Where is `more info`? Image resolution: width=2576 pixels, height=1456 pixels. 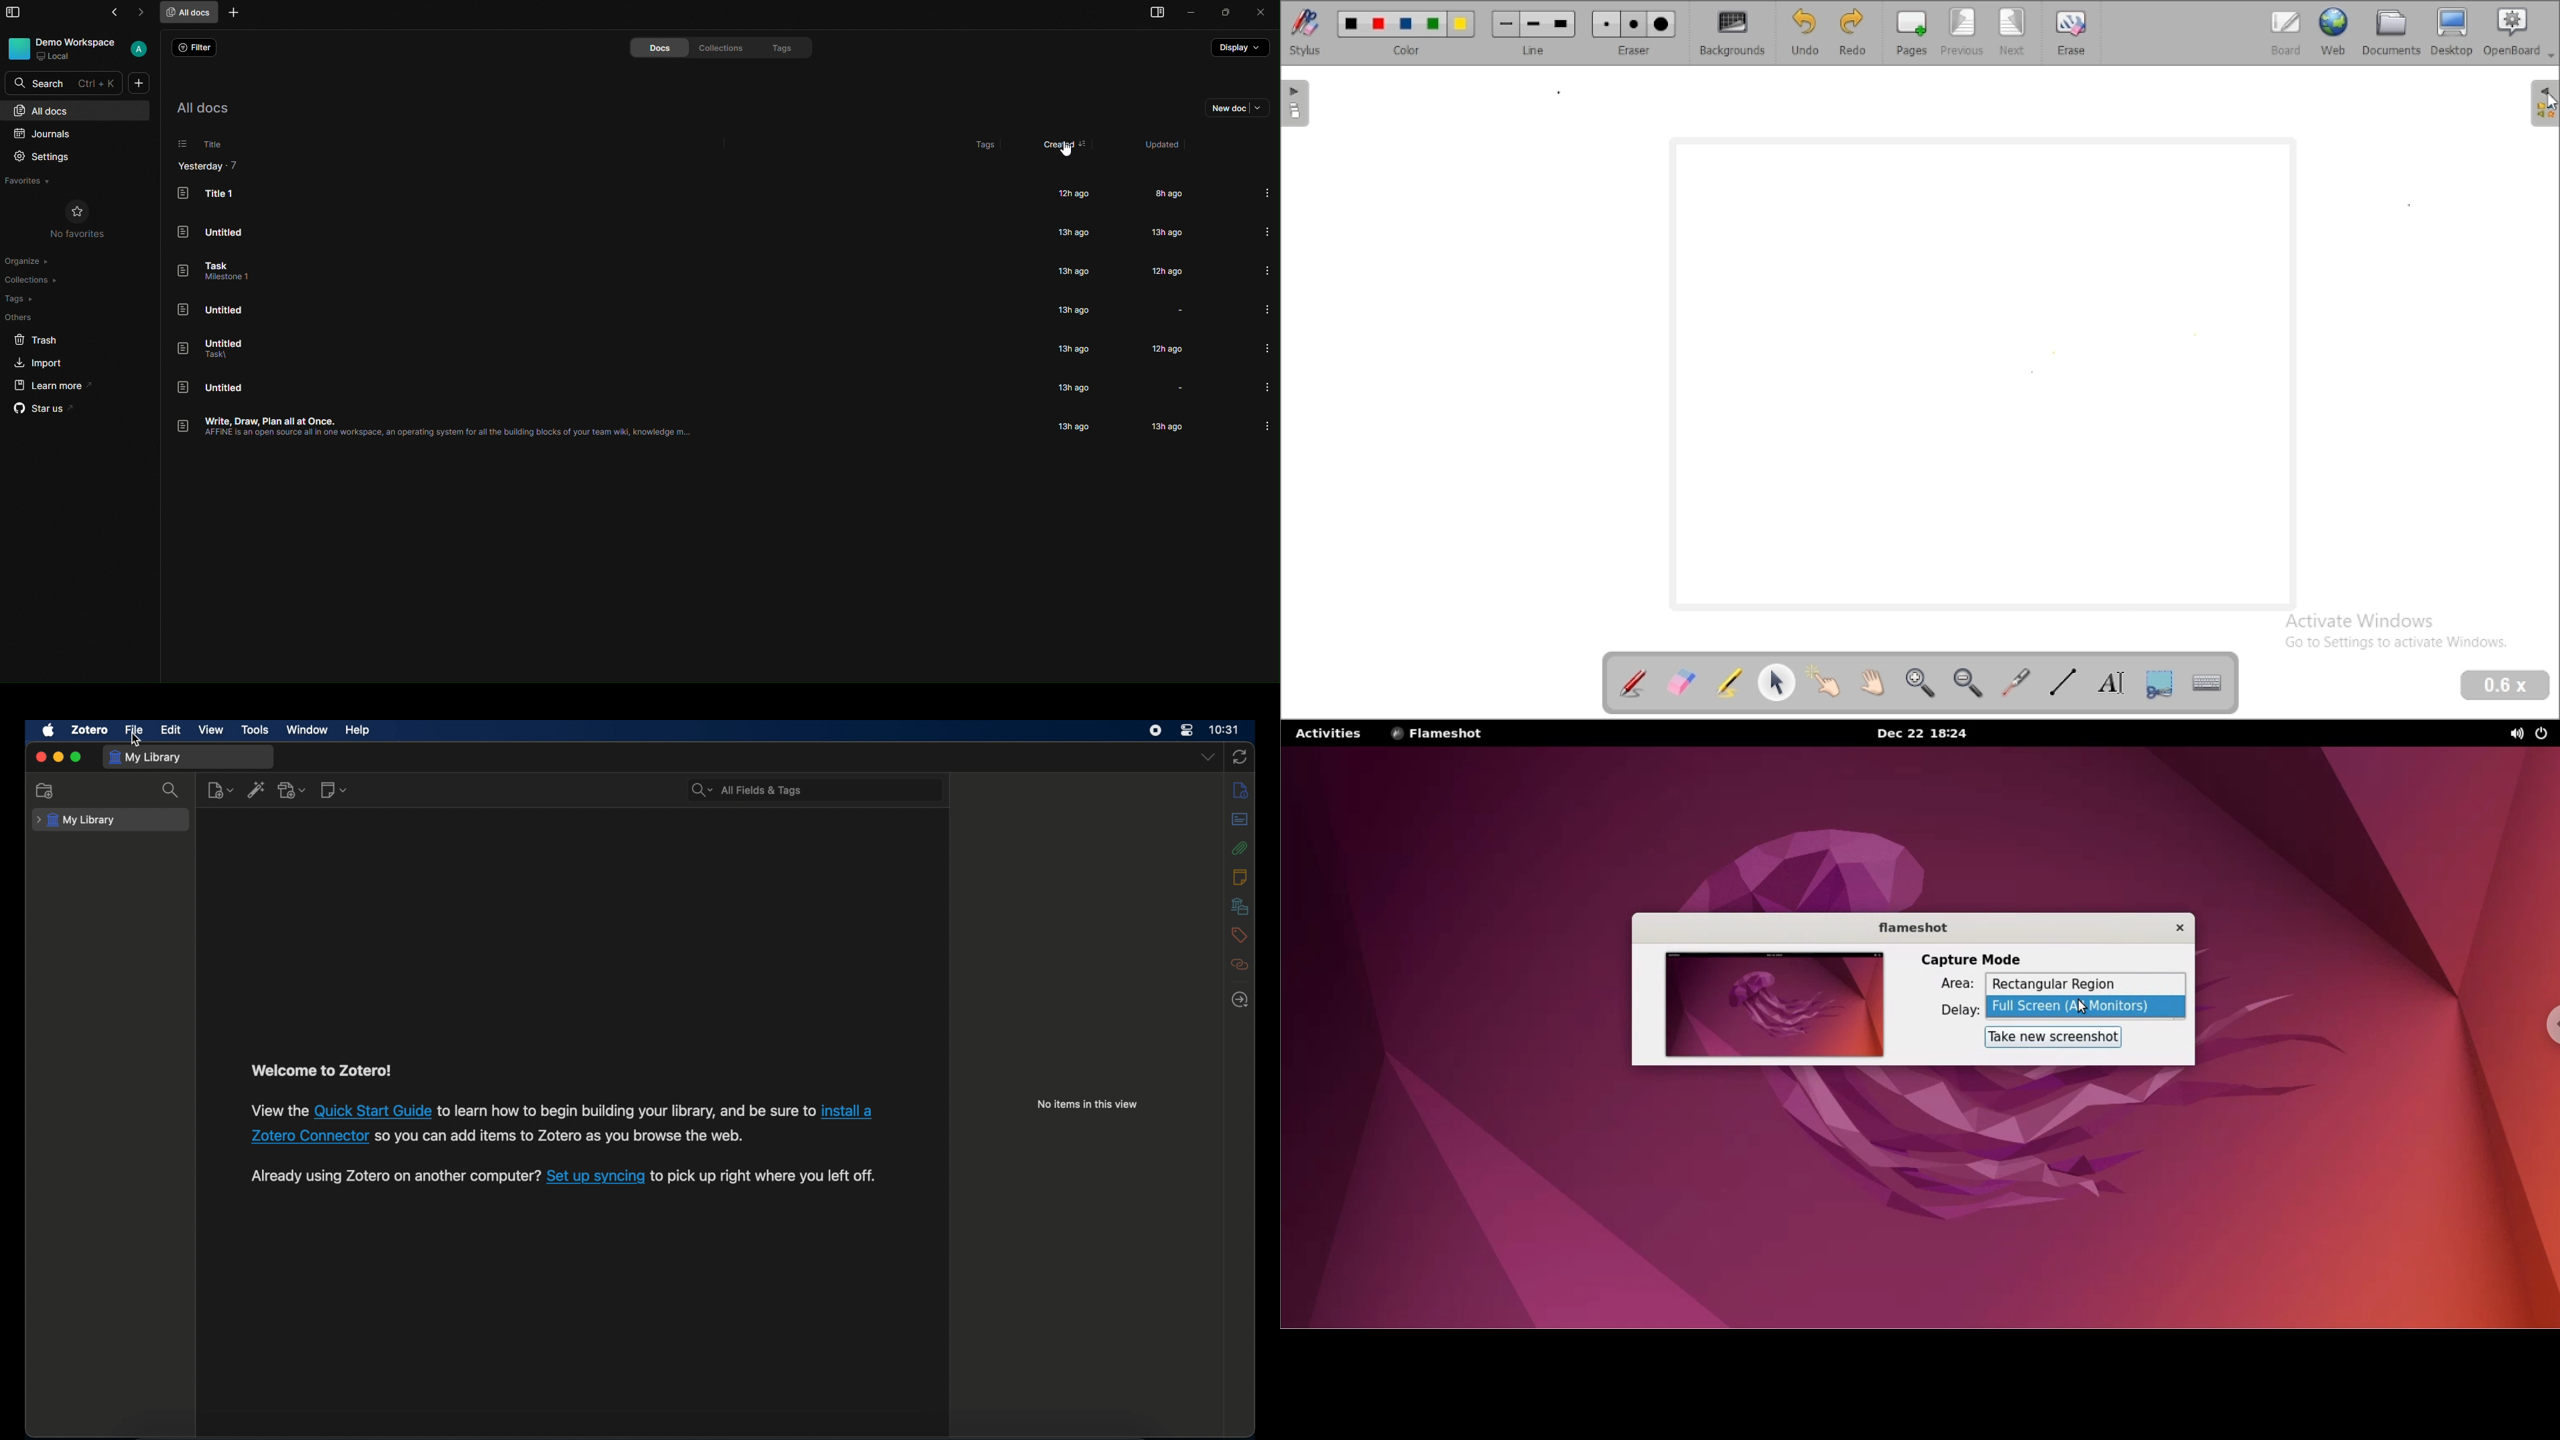
more info is located at coordinates (1265, 308).